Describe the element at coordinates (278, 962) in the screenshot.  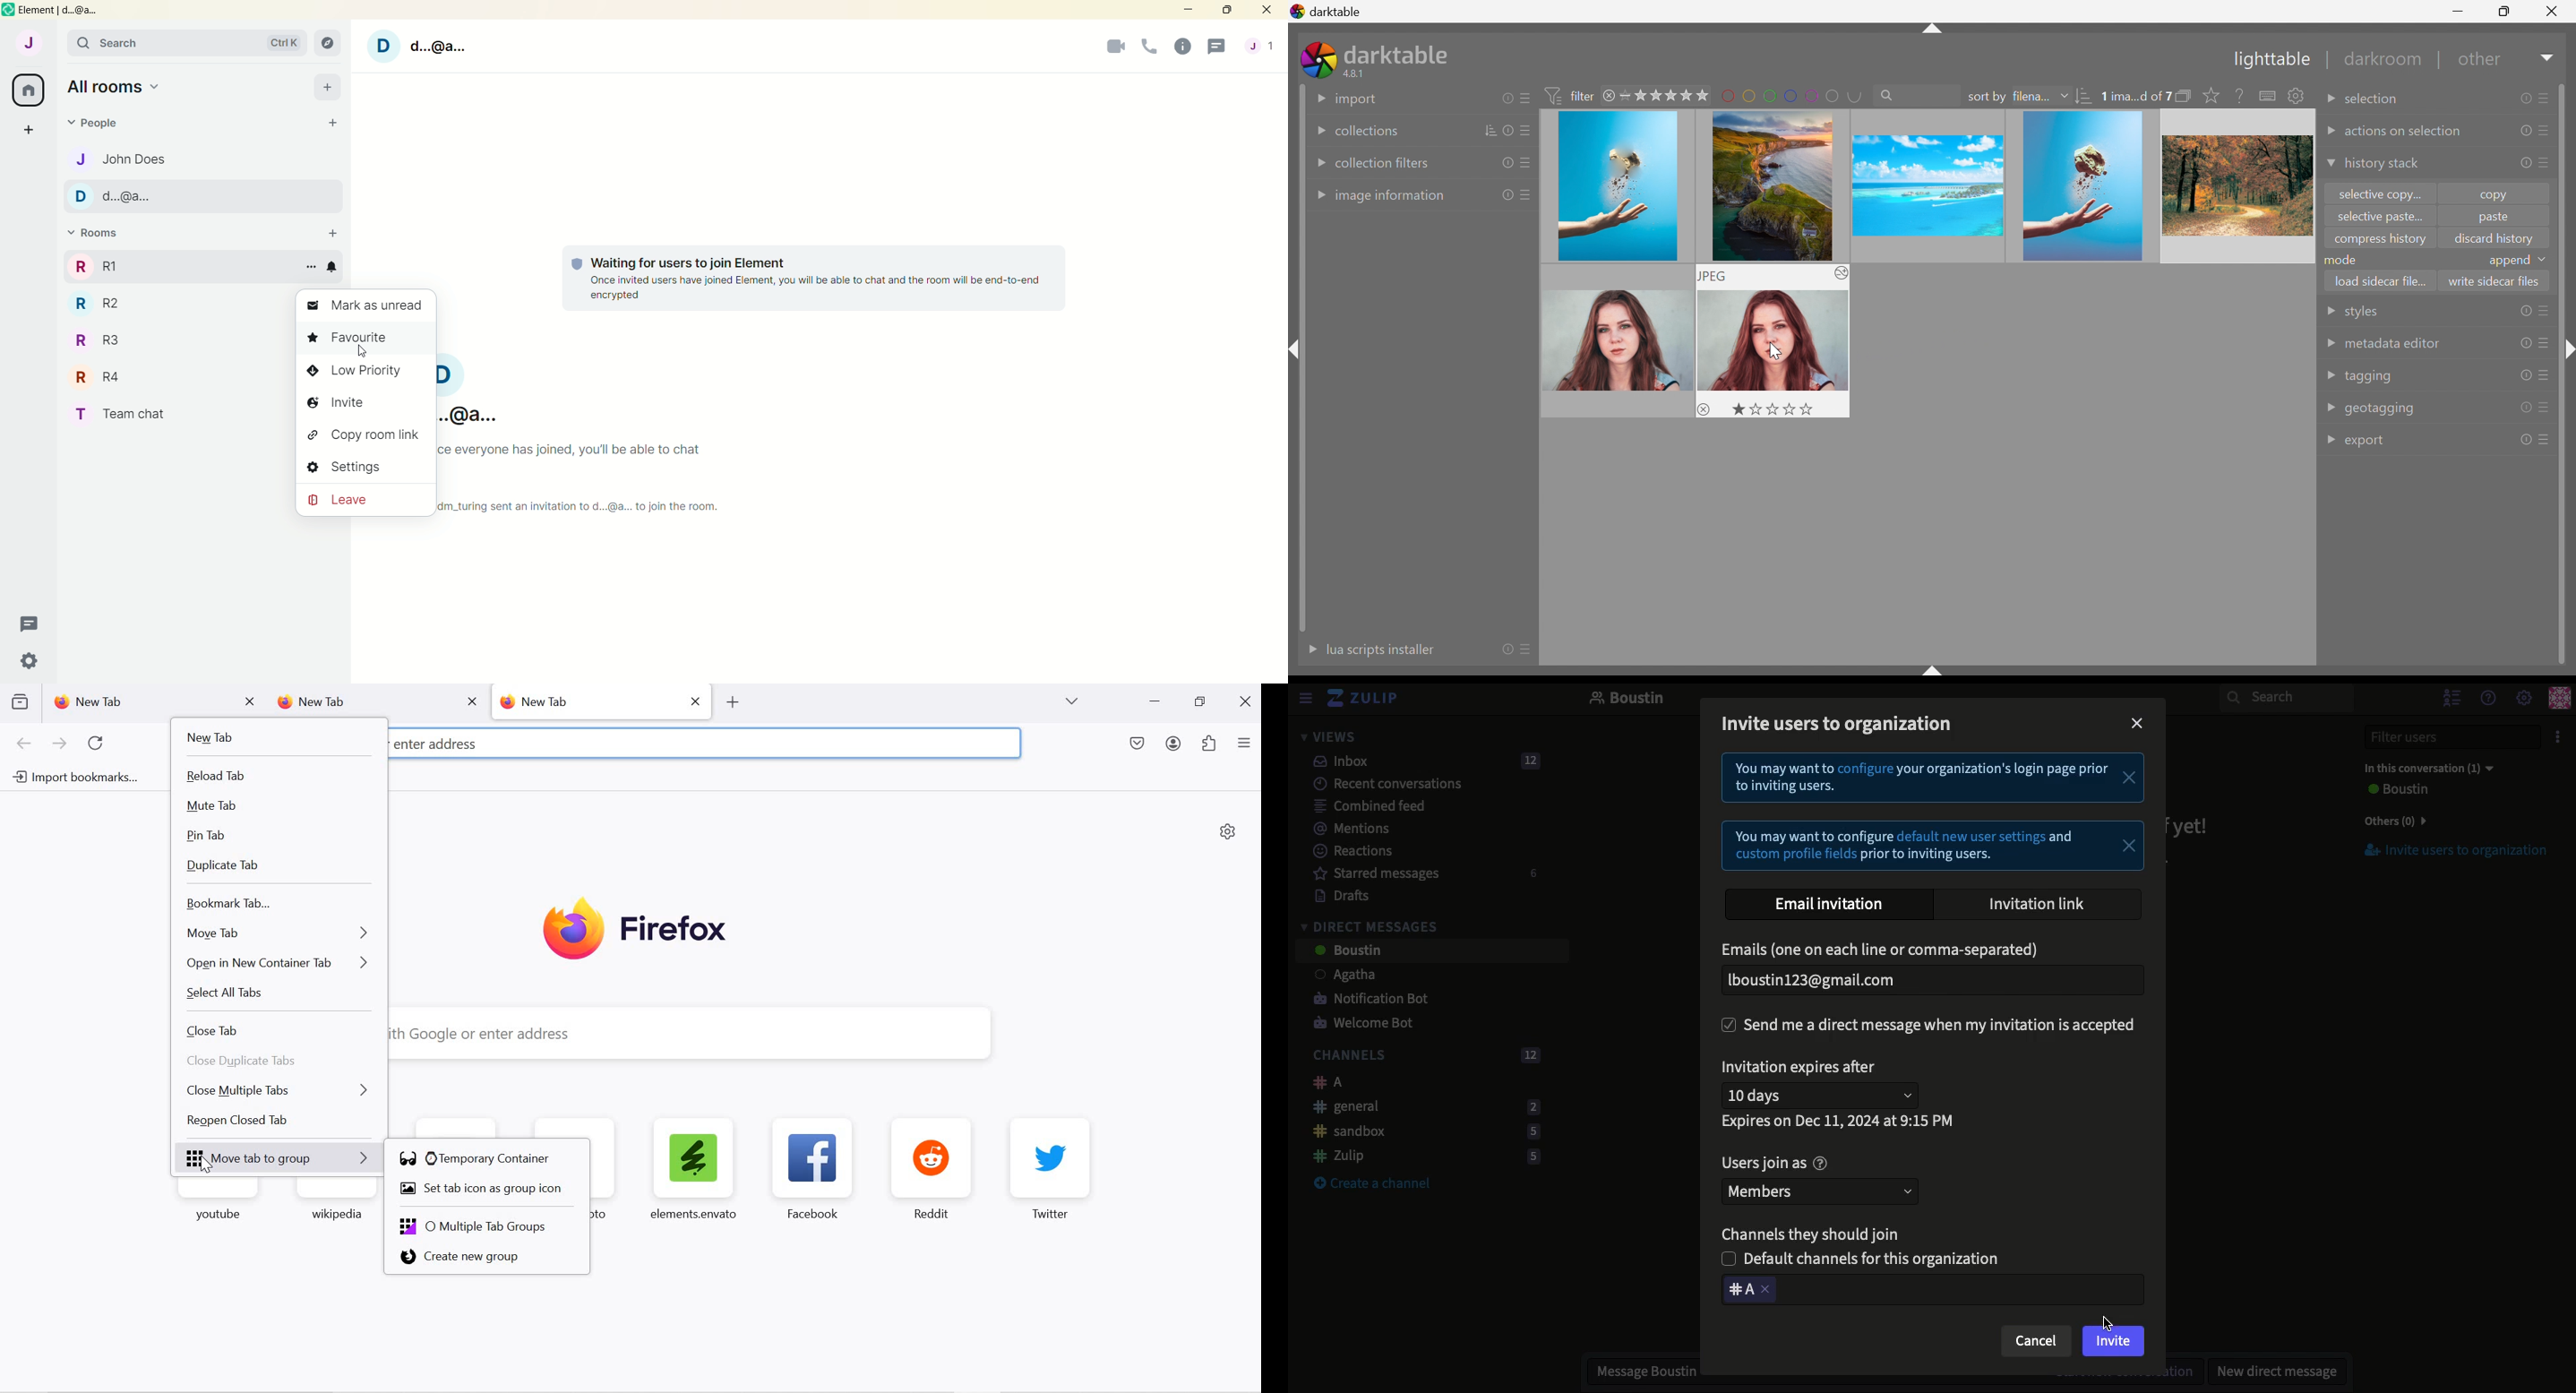
I see `open in new container tab` at that location.